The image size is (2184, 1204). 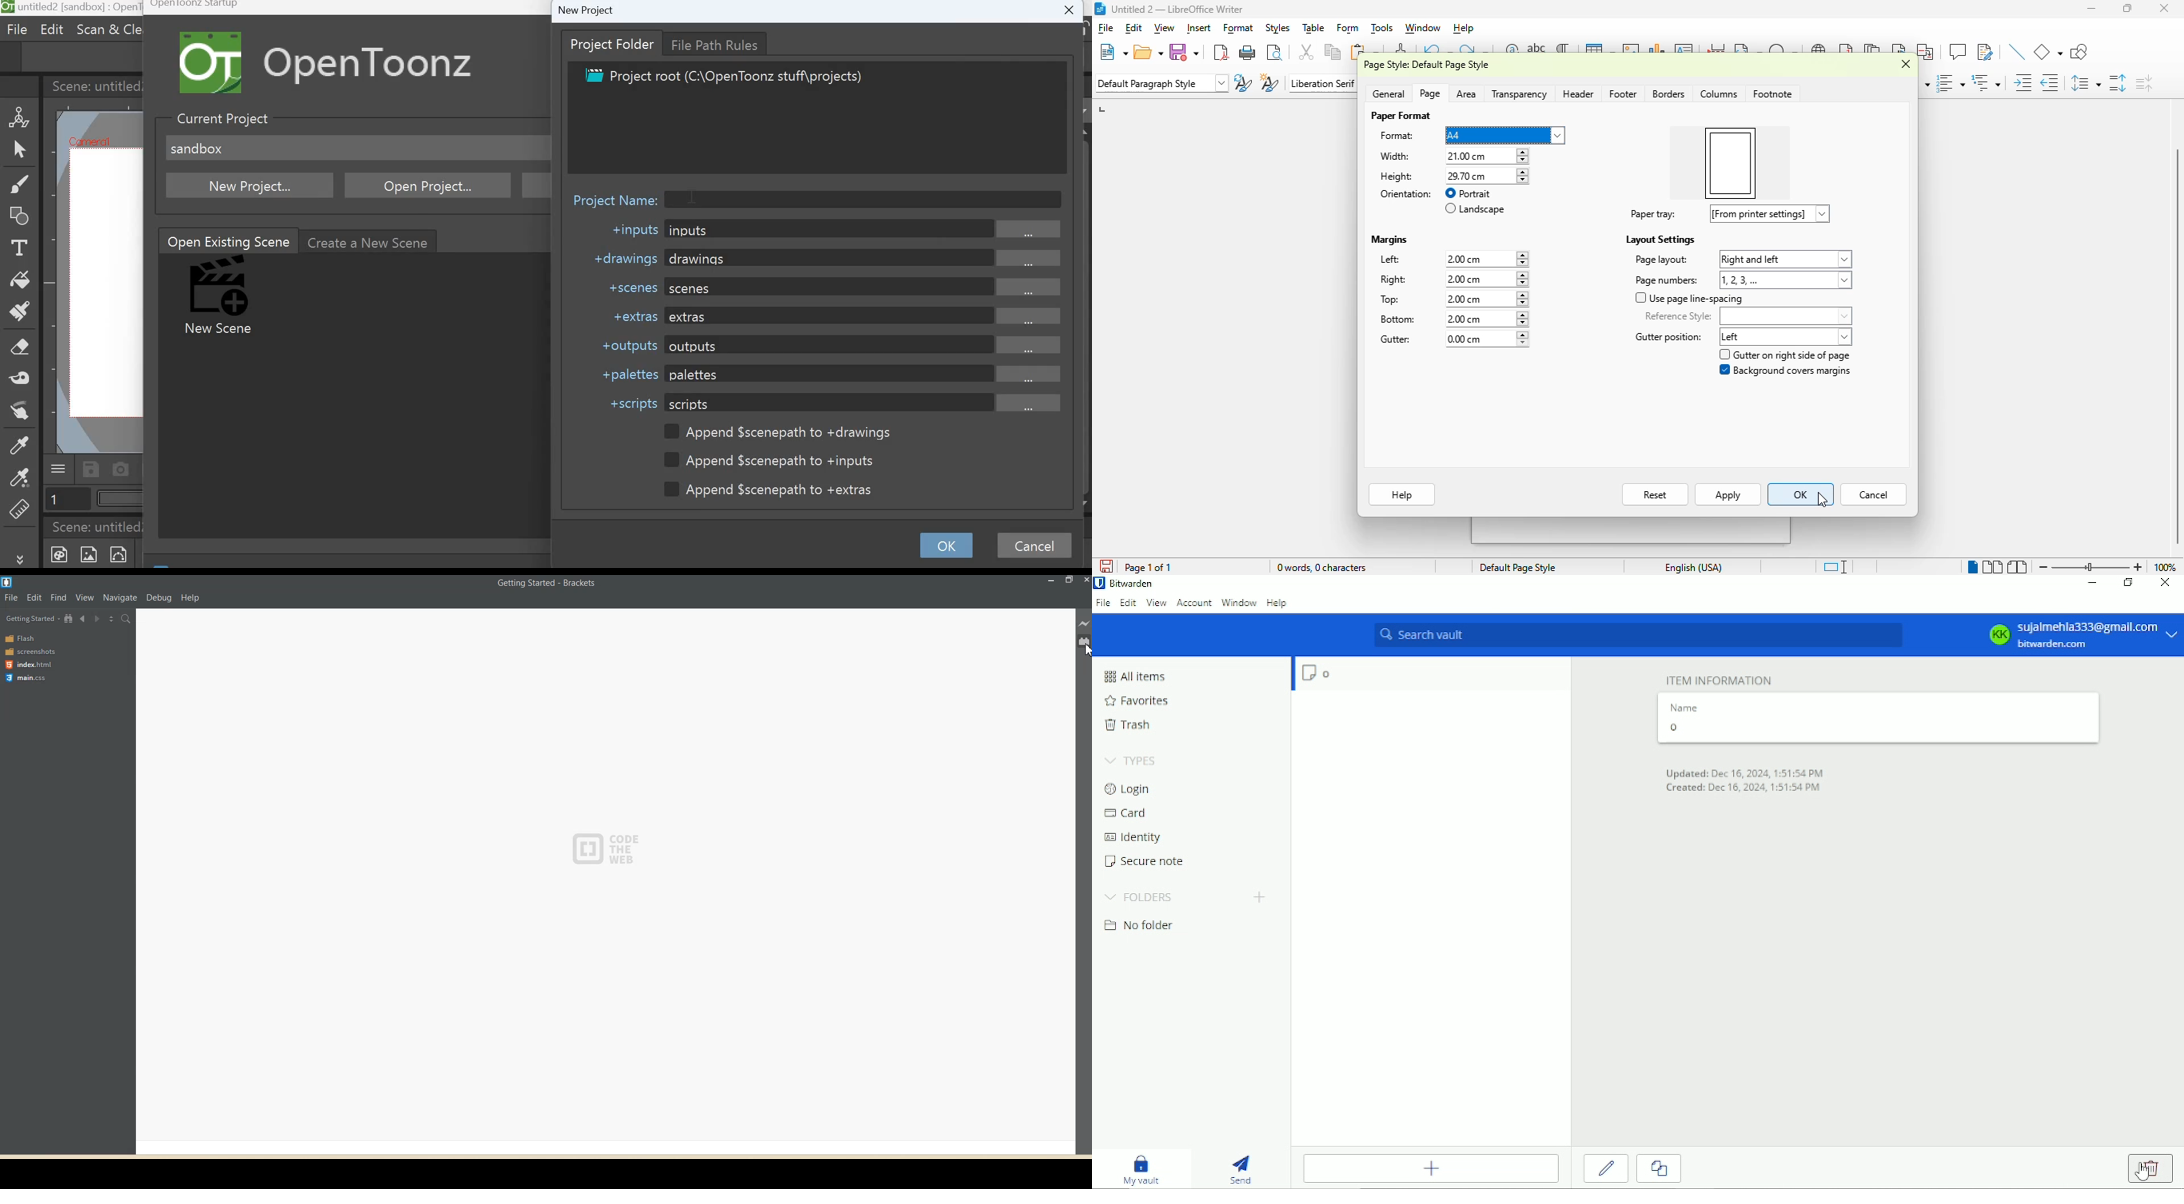 I want to click on New Raster Level, so click(x=93, y=555).